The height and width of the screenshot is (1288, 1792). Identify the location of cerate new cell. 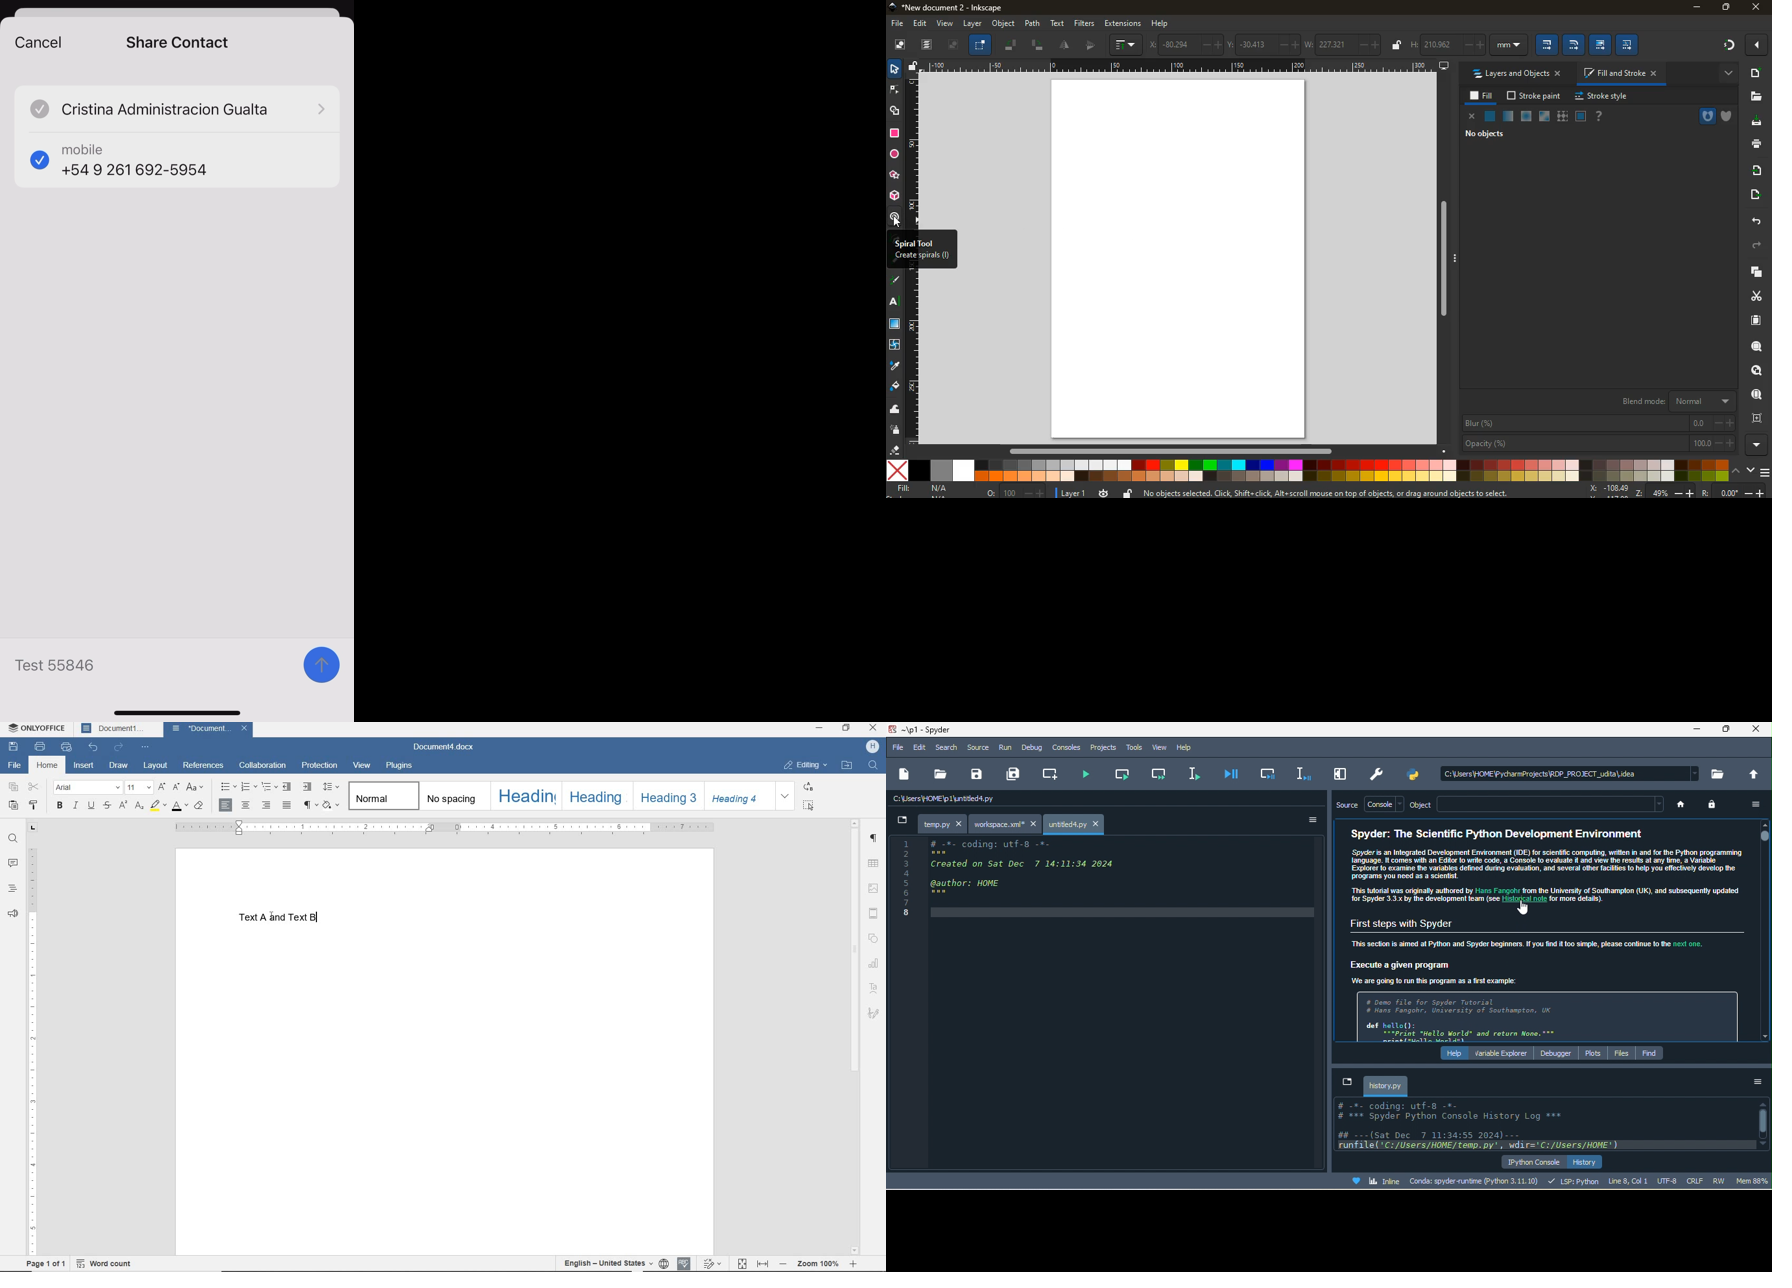
(1046, 774).